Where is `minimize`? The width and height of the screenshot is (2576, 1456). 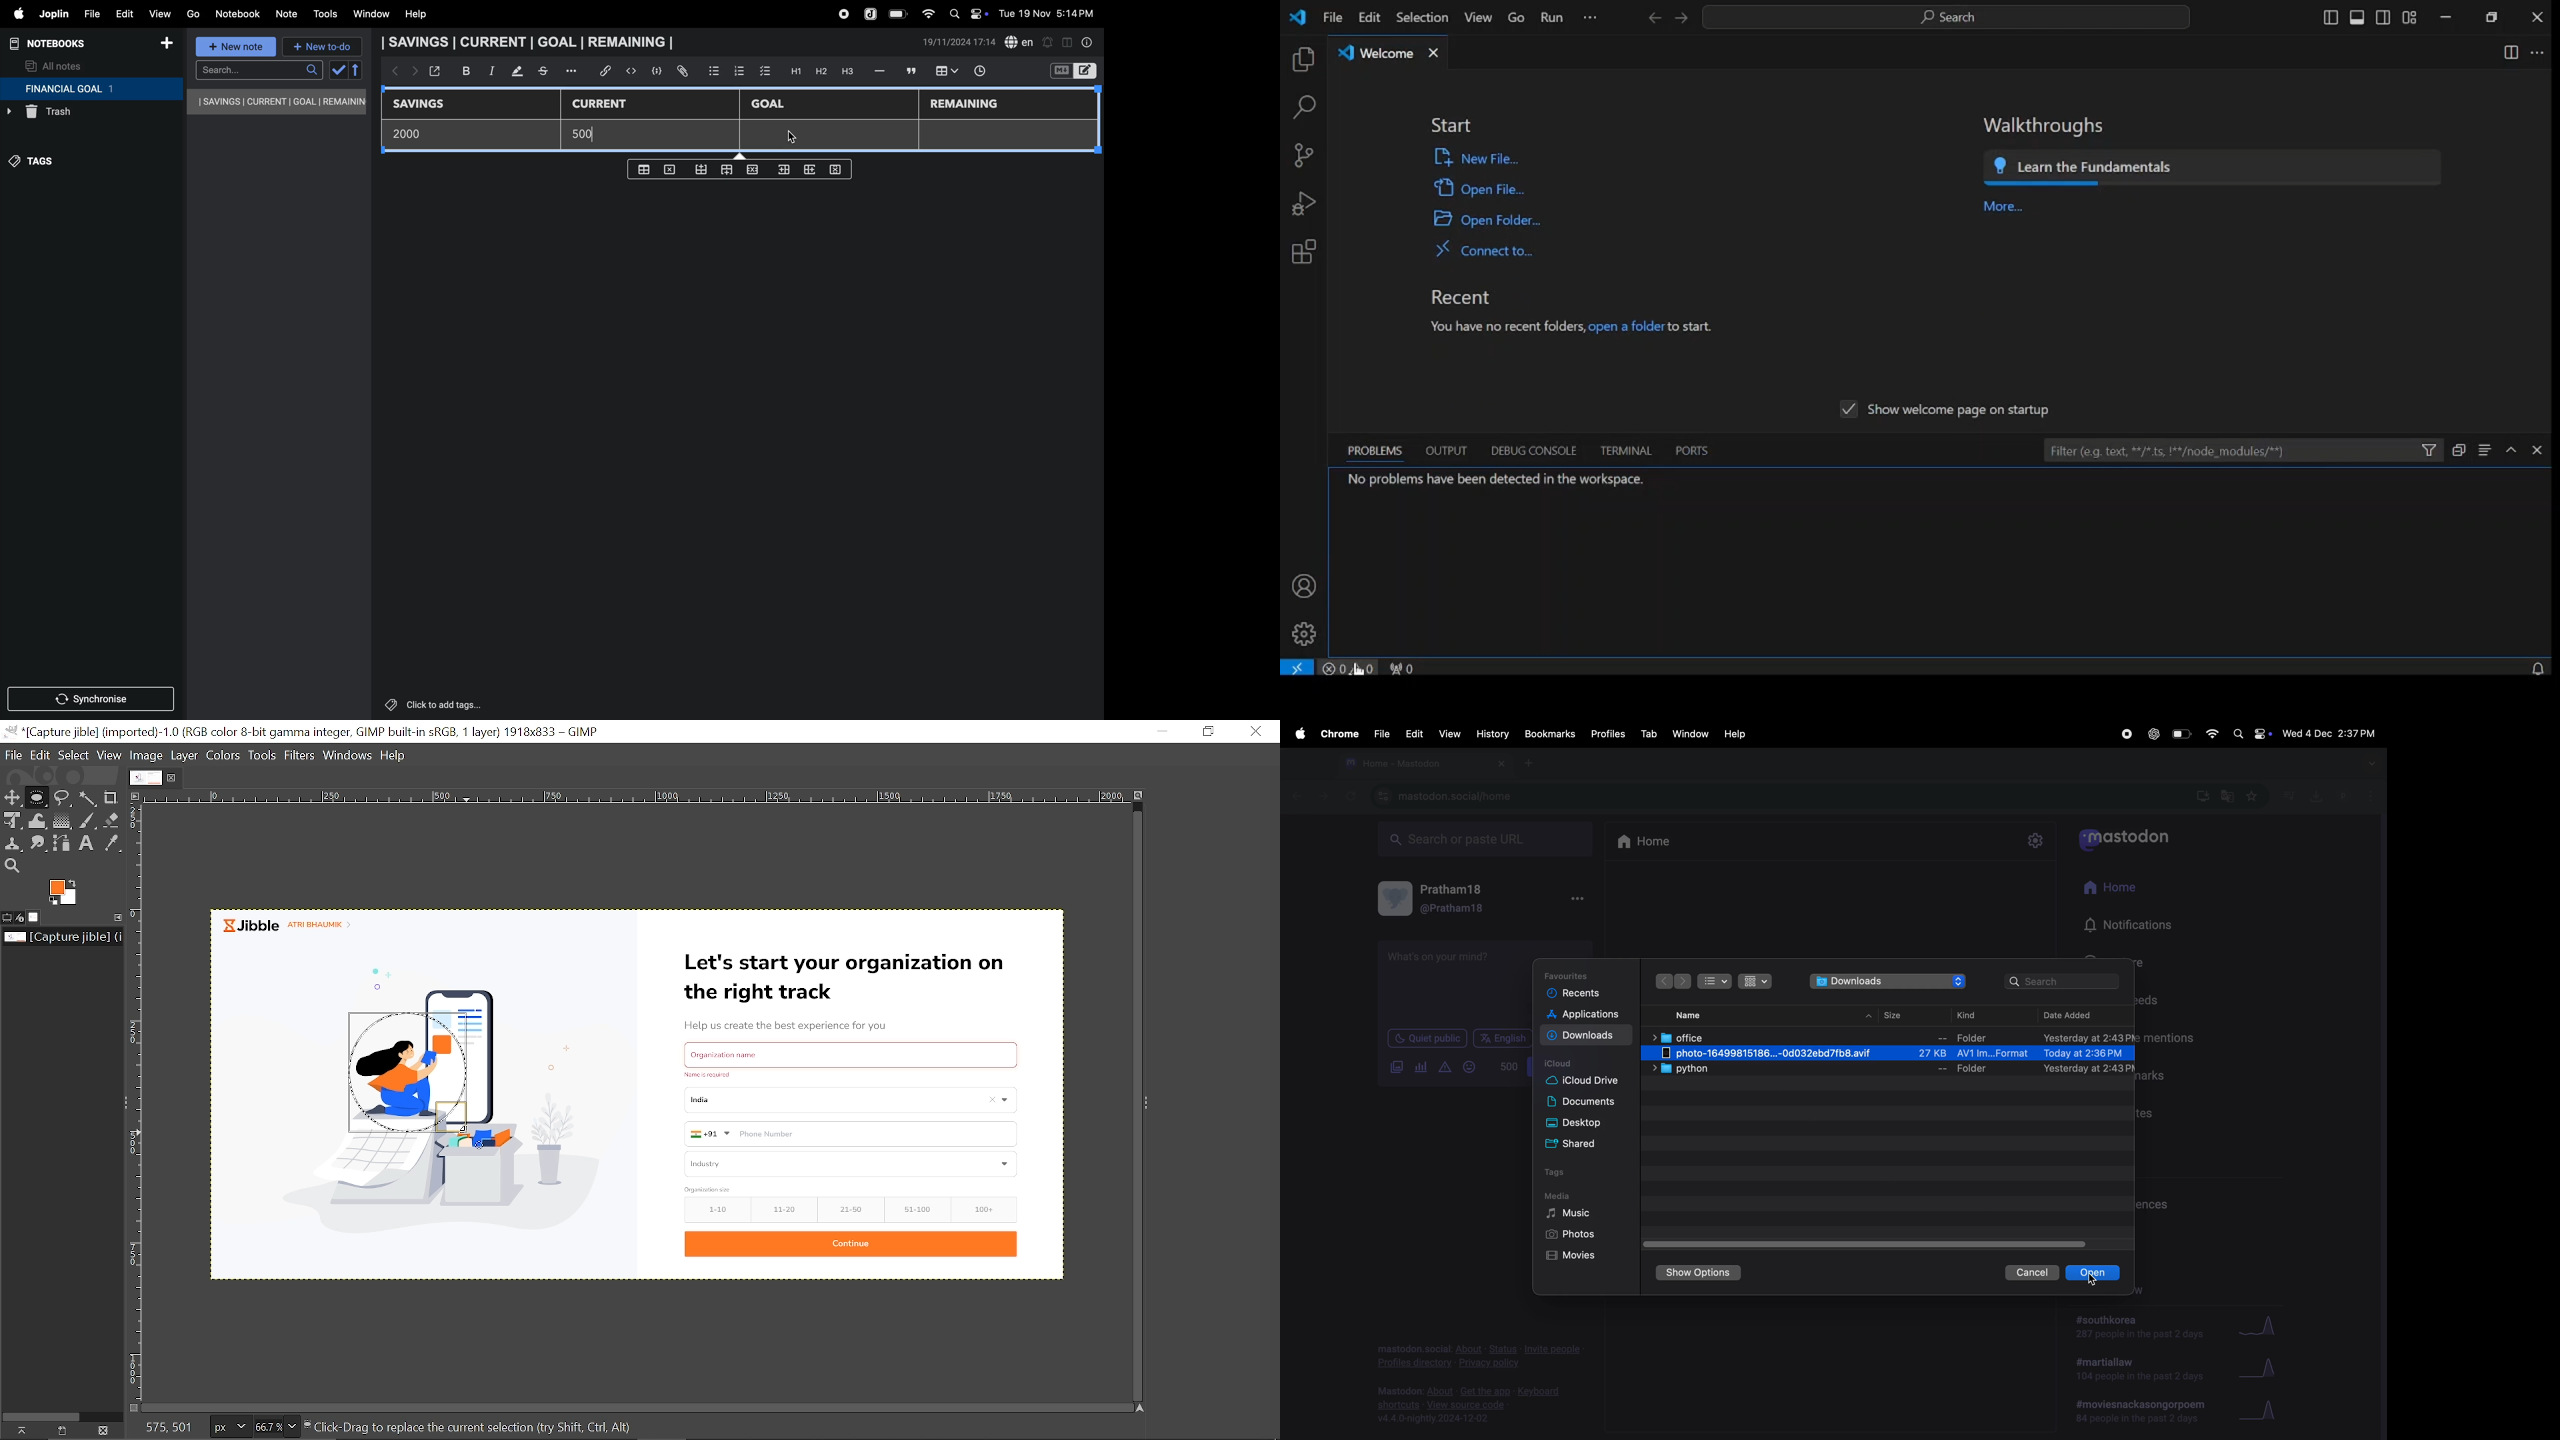 minimize is located at coordinates (2446, 17).